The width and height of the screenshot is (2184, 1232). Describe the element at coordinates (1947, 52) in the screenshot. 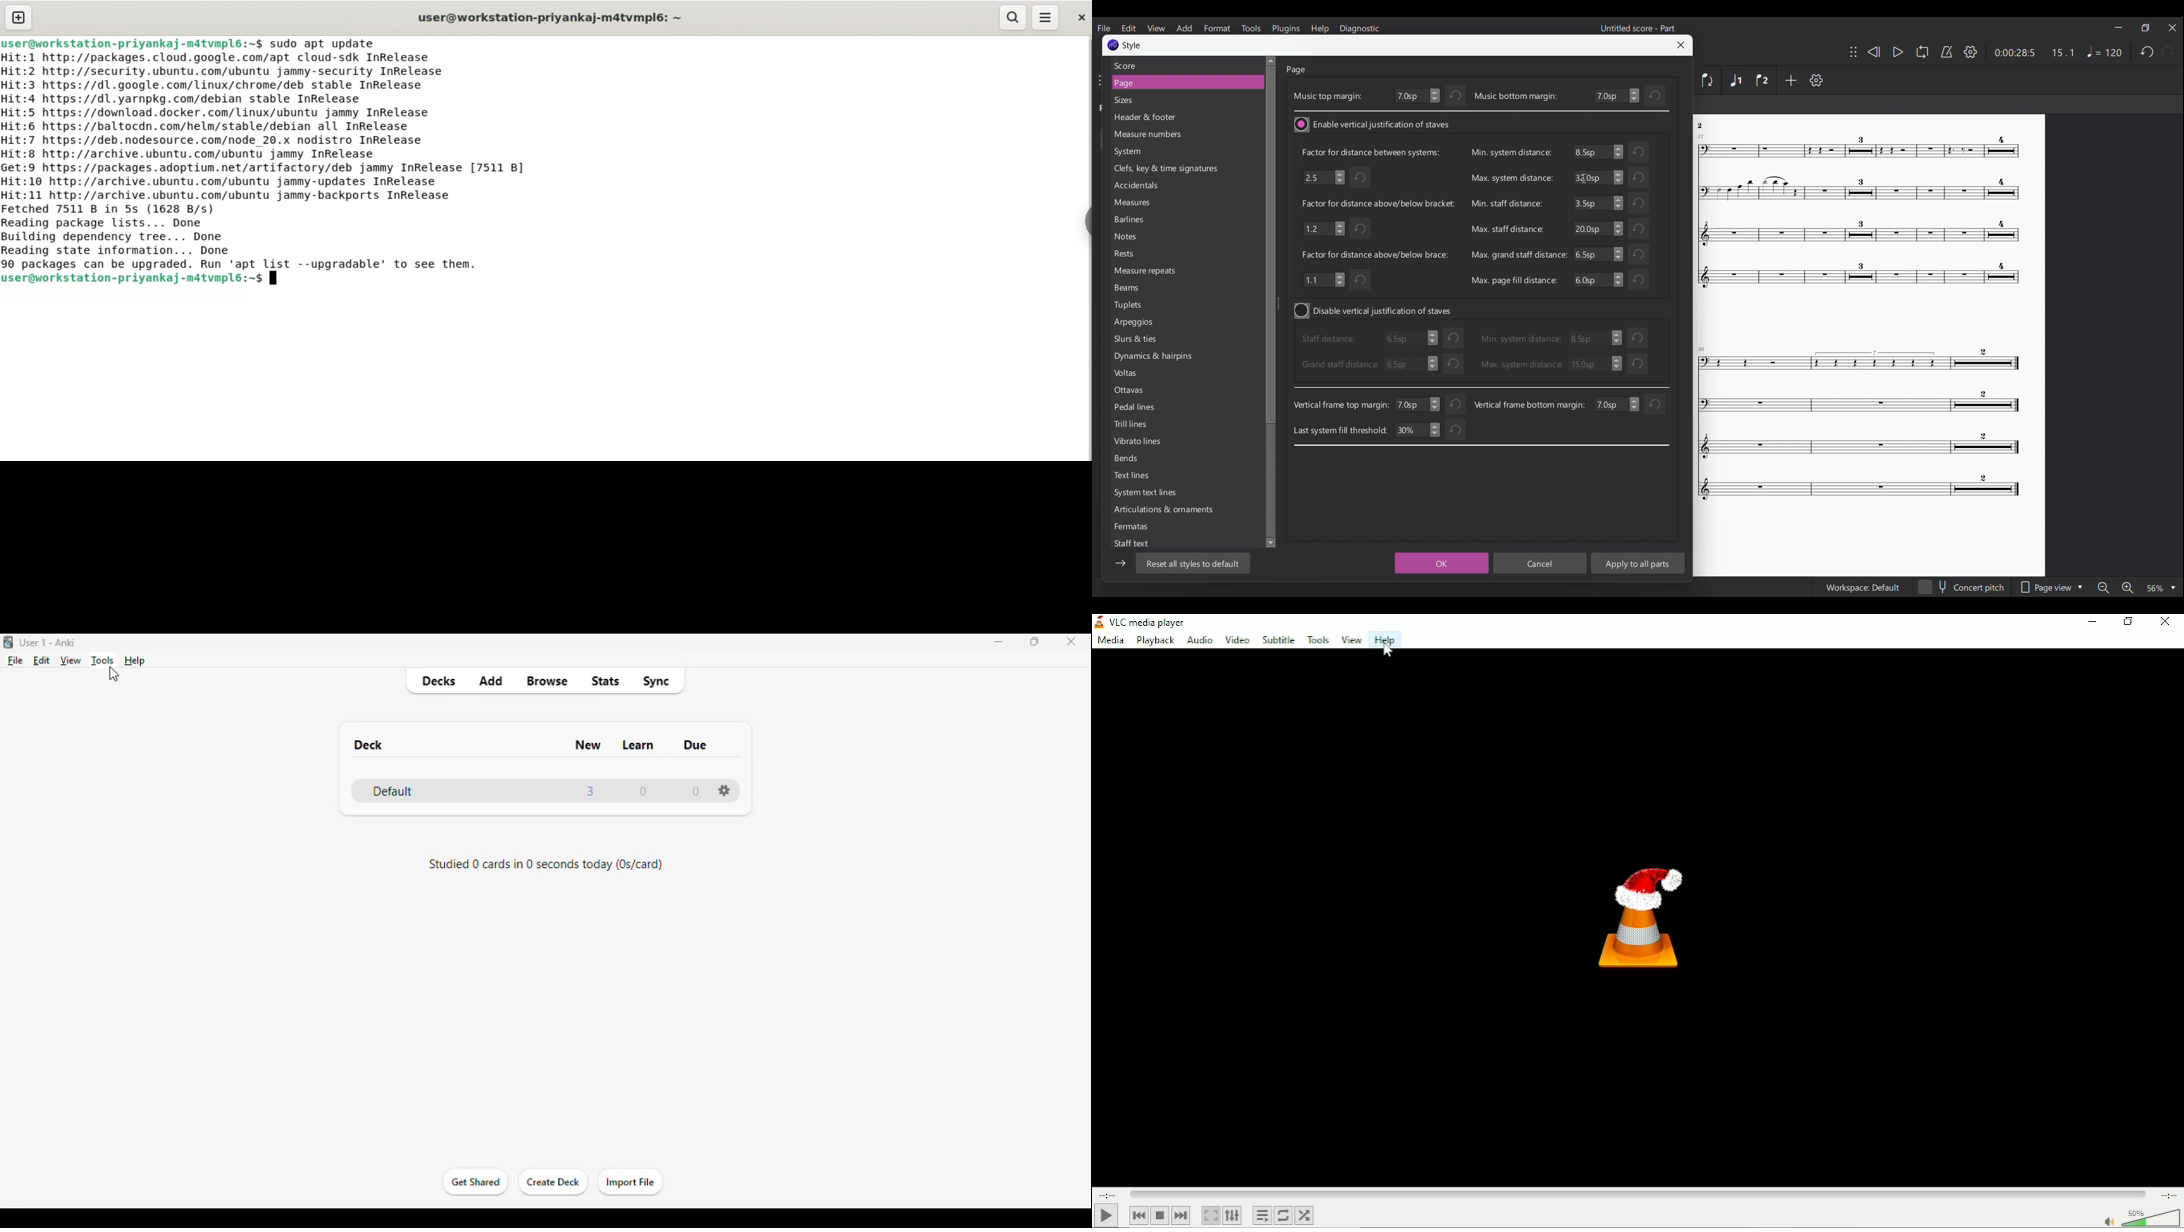

I see `Metronome` at that location.